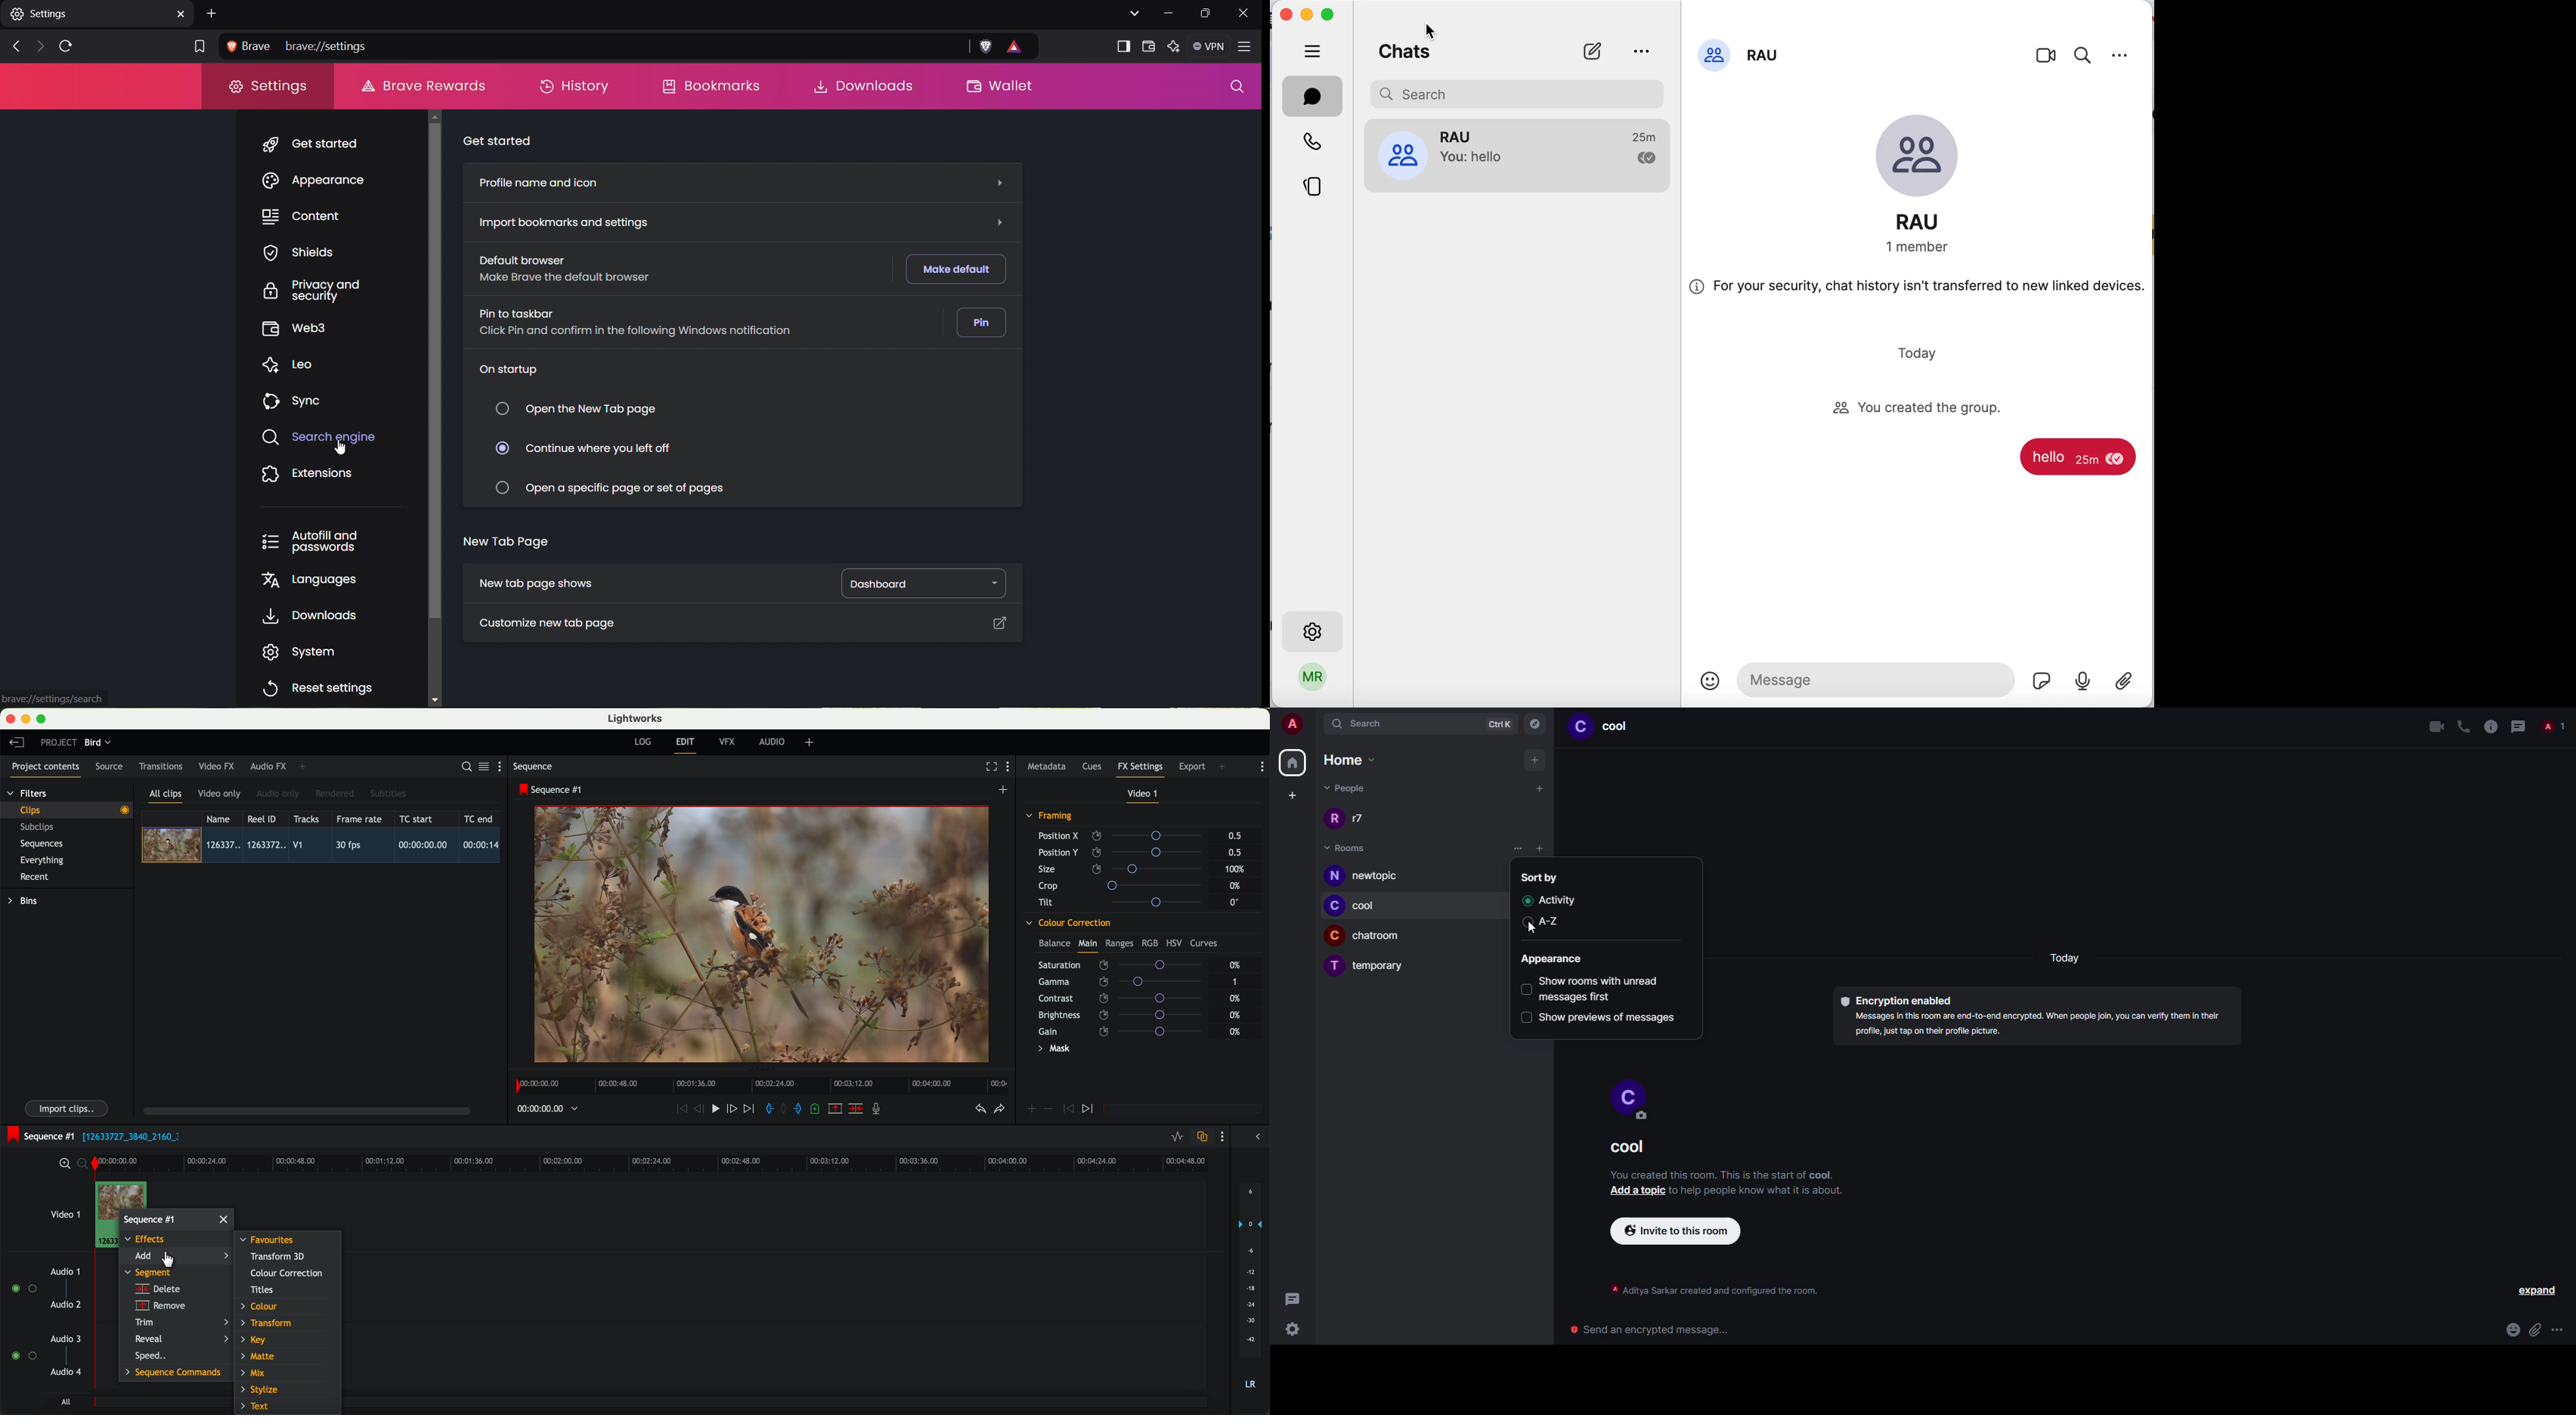 The image size is (2576, 1428). Describe the element at coordinates (542, 1110) in the screenshot. I see `timeline` at that location.